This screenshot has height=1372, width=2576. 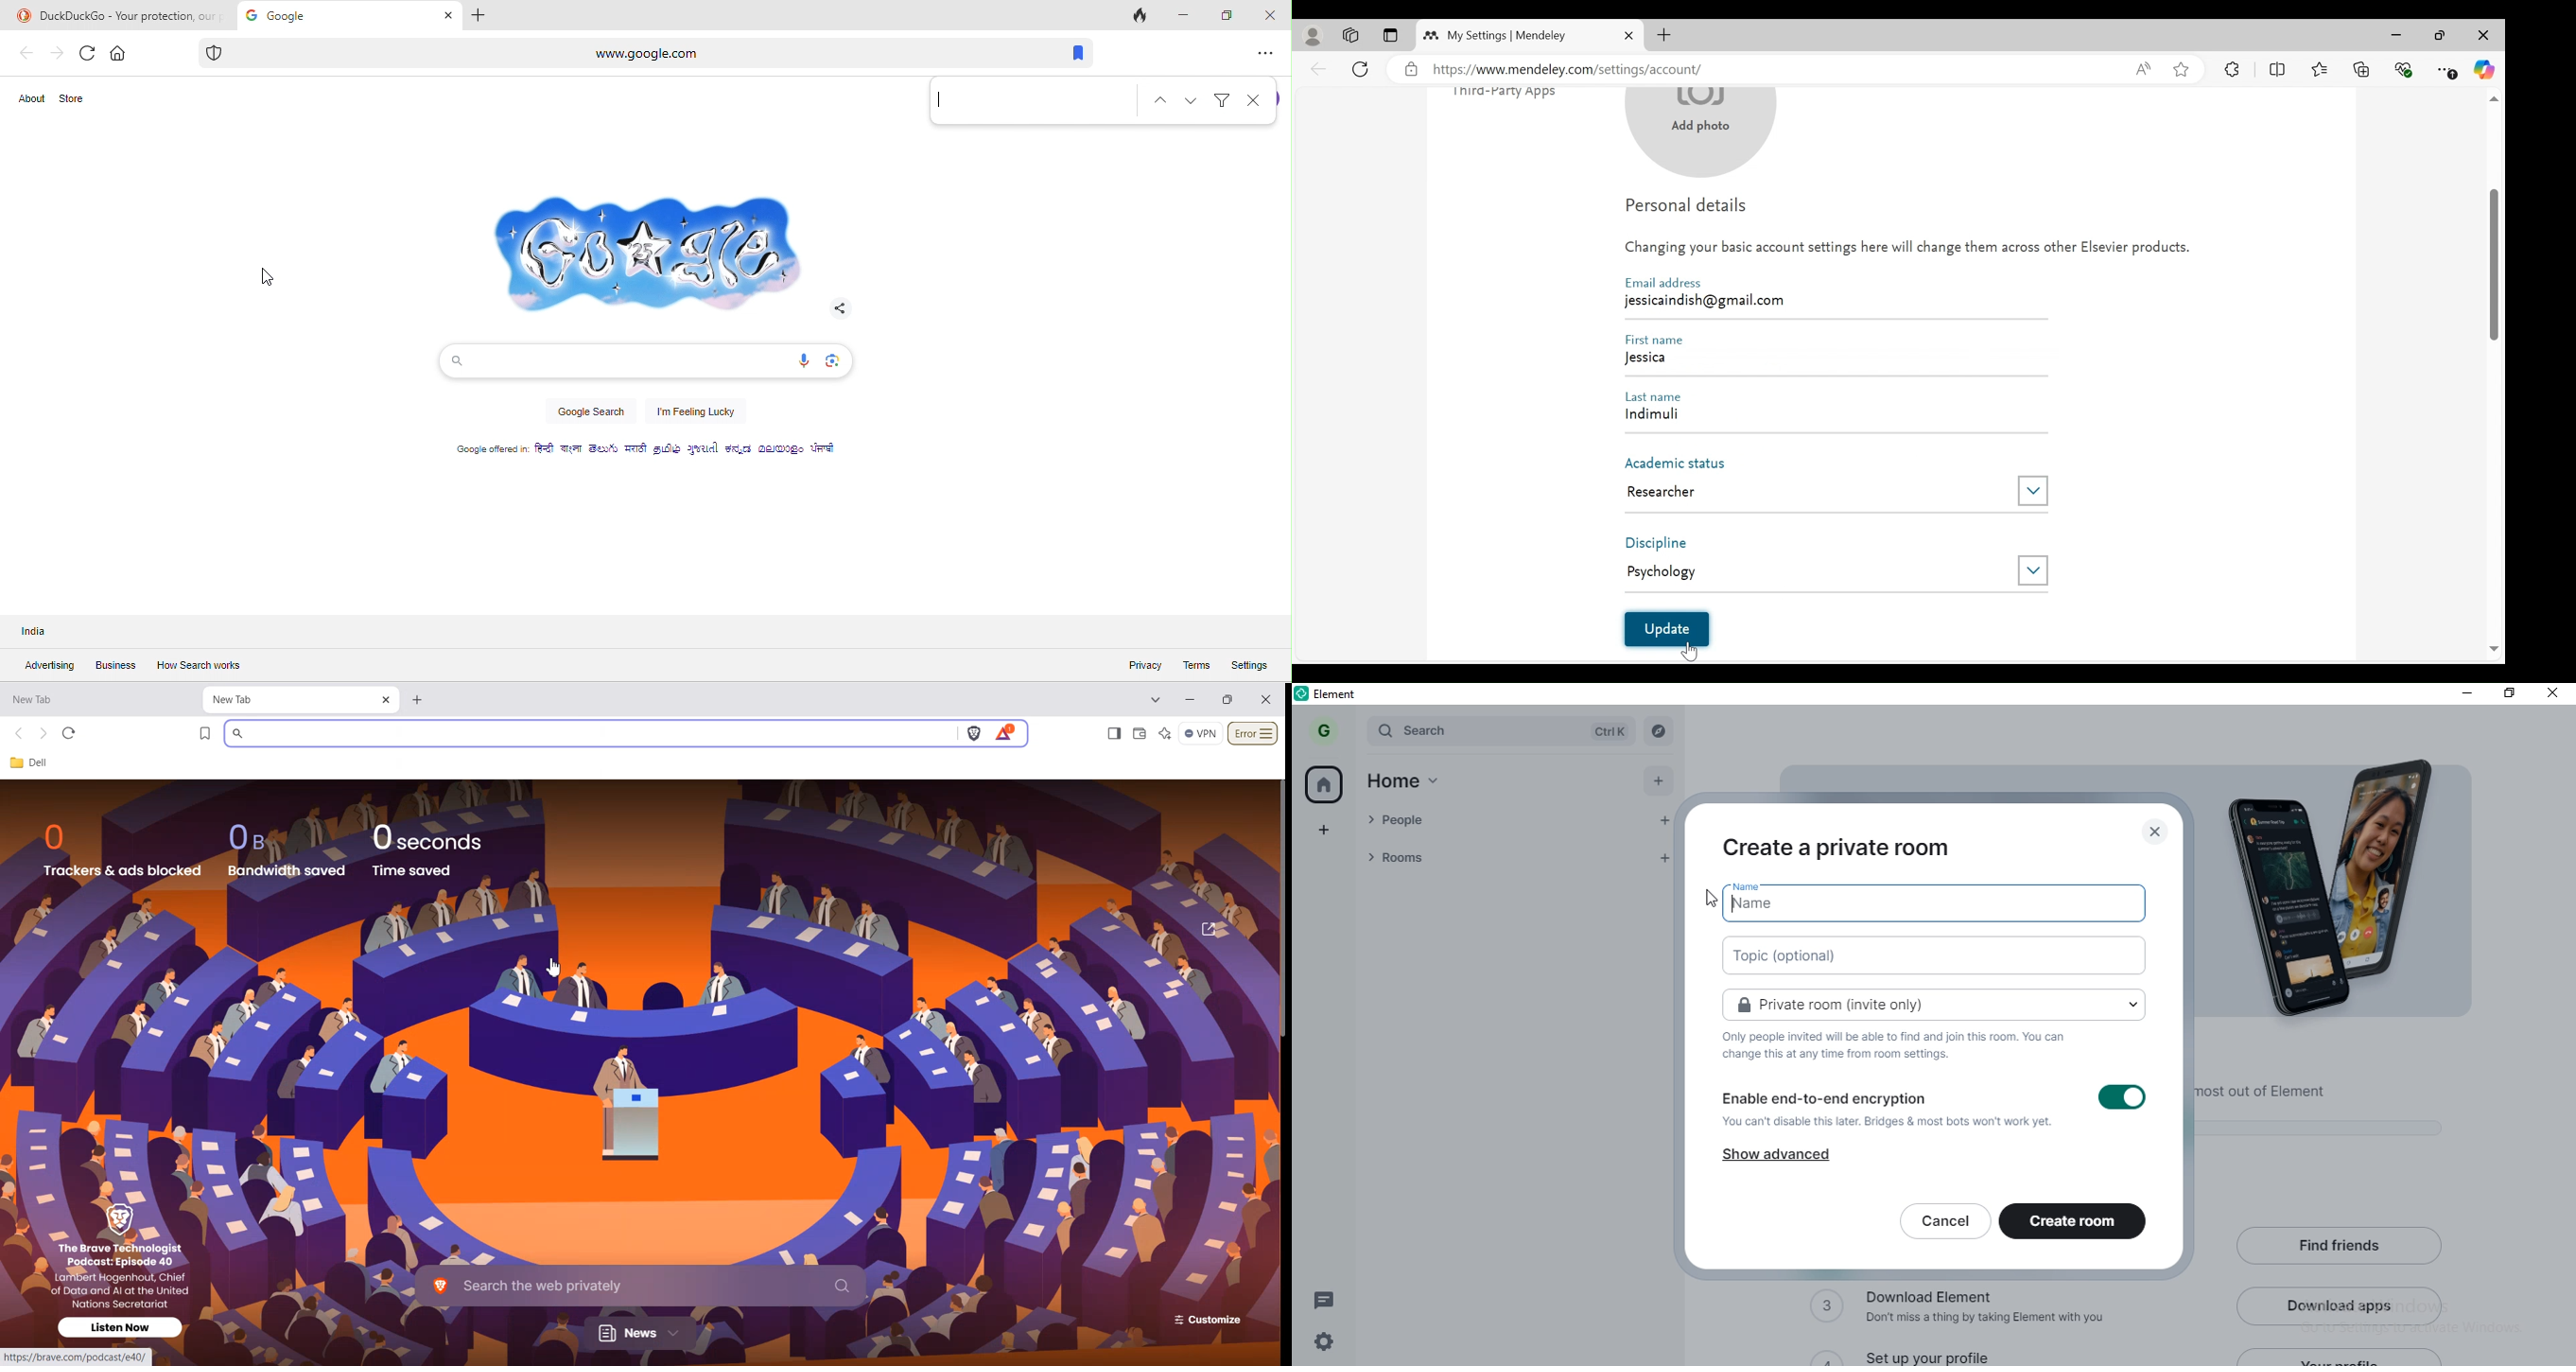 I want to click on Bandwidth saved, so click(x=289, y=870).